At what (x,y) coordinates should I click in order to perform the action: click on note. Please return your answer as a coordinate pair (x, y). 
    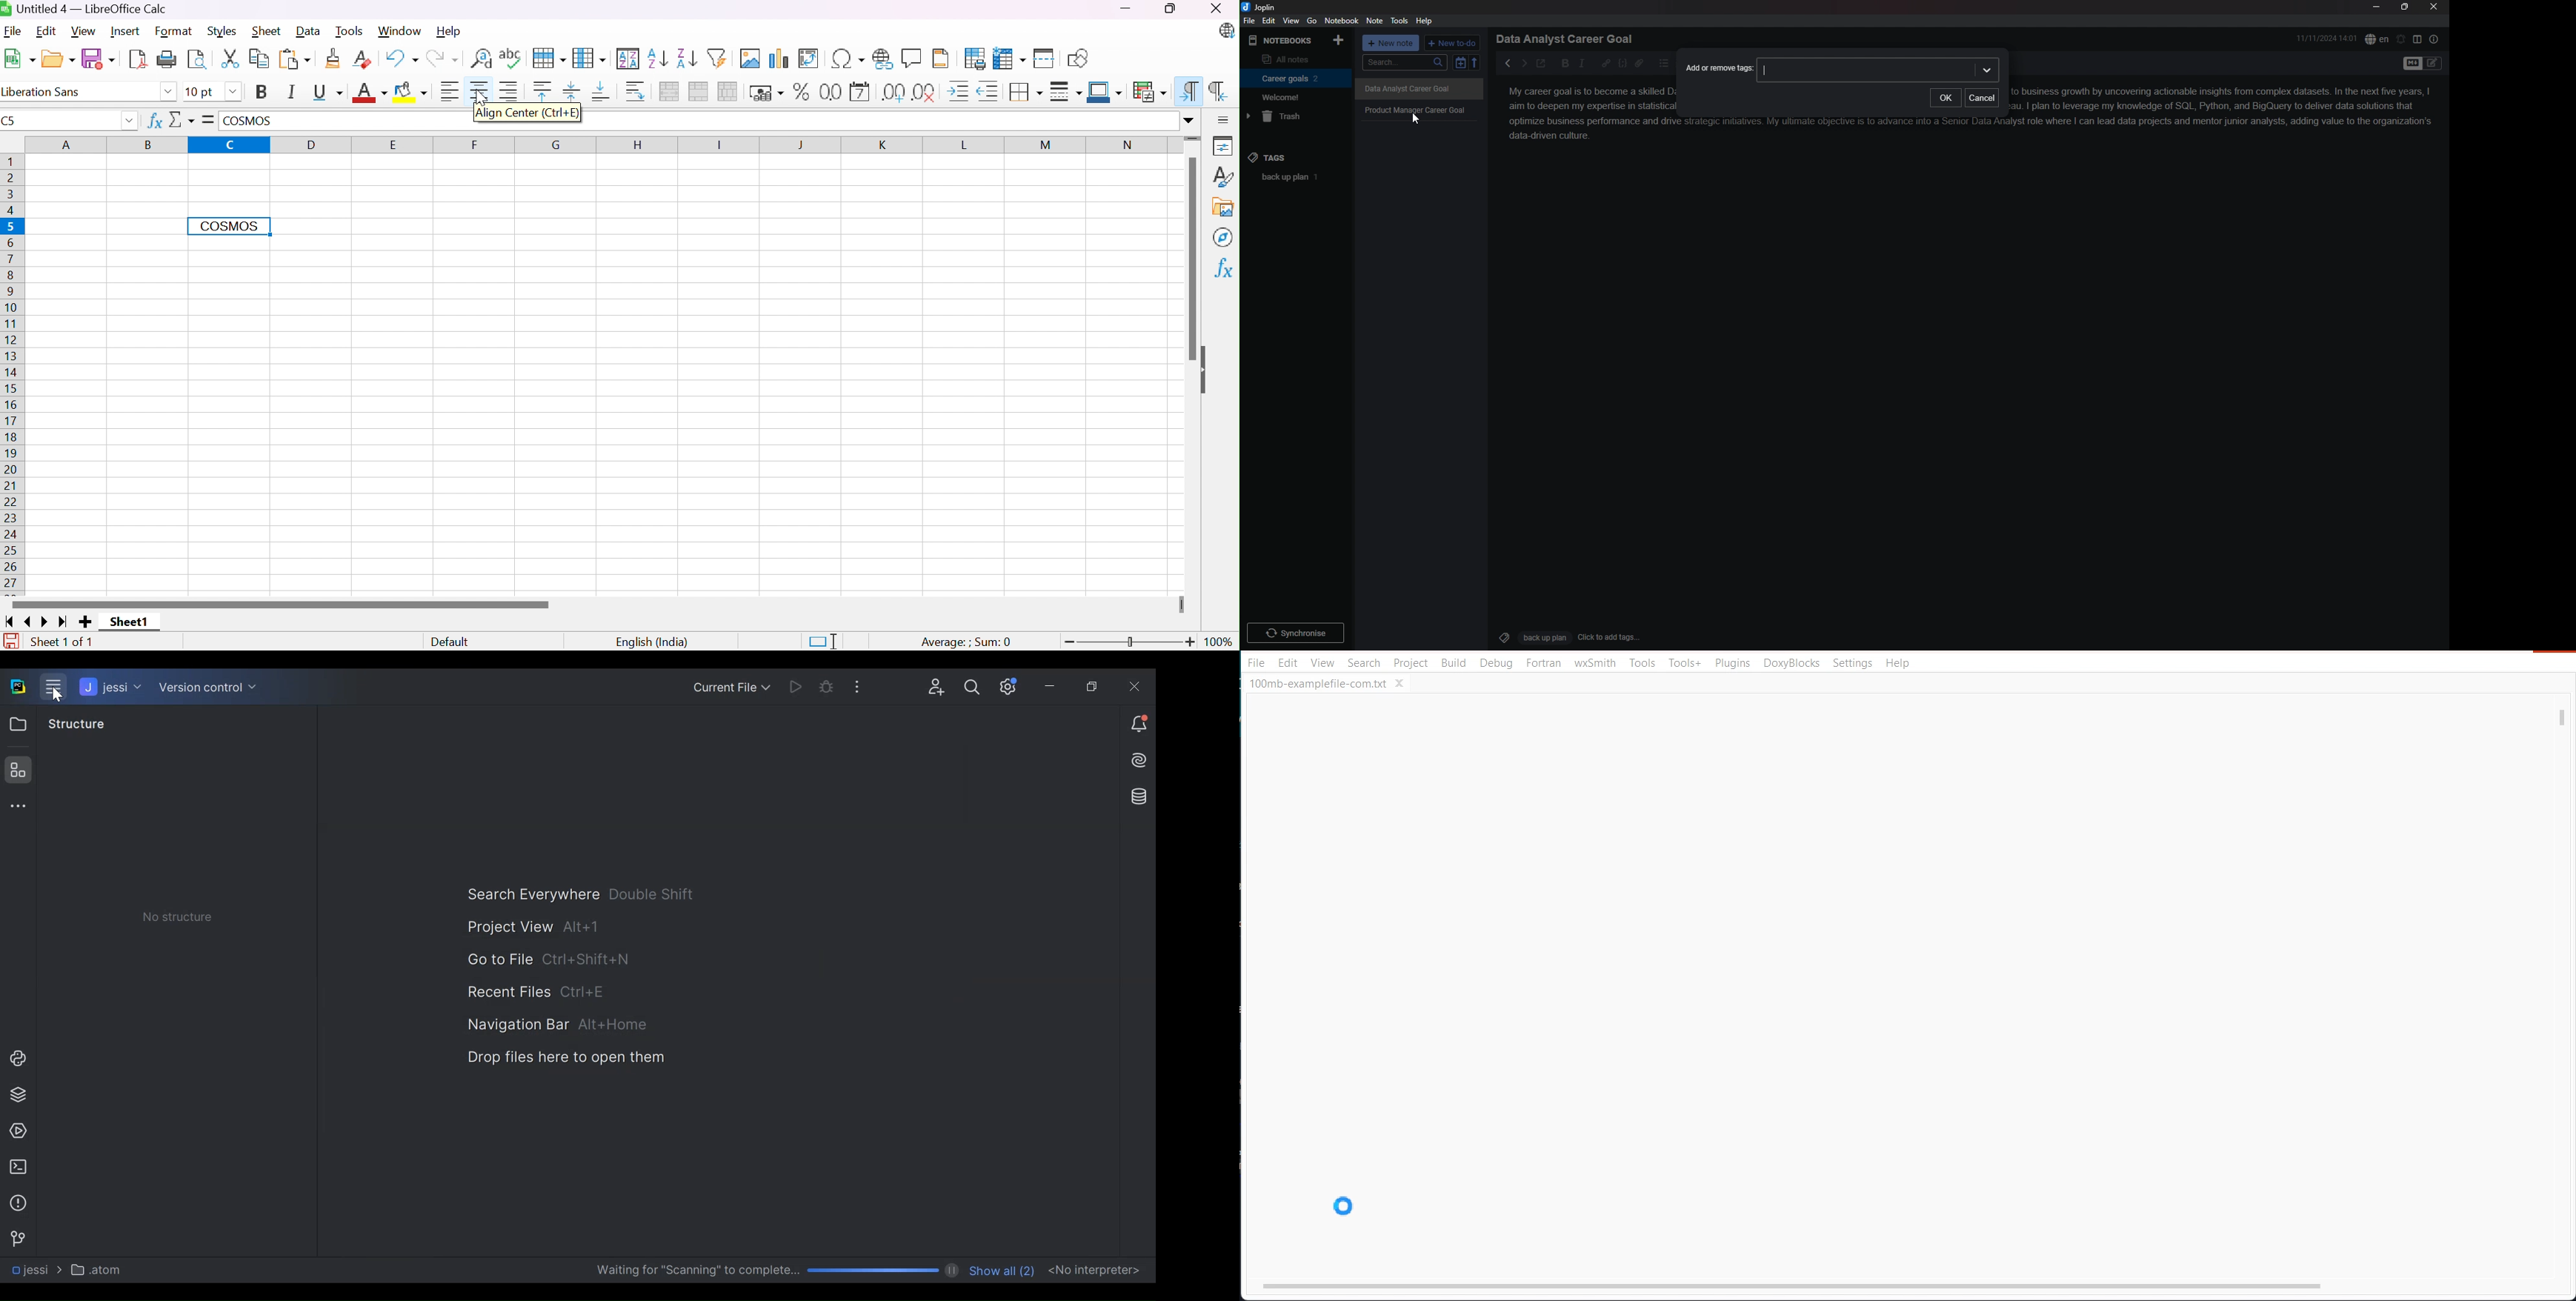
    Looking at the image, I should click on (1376, 20).